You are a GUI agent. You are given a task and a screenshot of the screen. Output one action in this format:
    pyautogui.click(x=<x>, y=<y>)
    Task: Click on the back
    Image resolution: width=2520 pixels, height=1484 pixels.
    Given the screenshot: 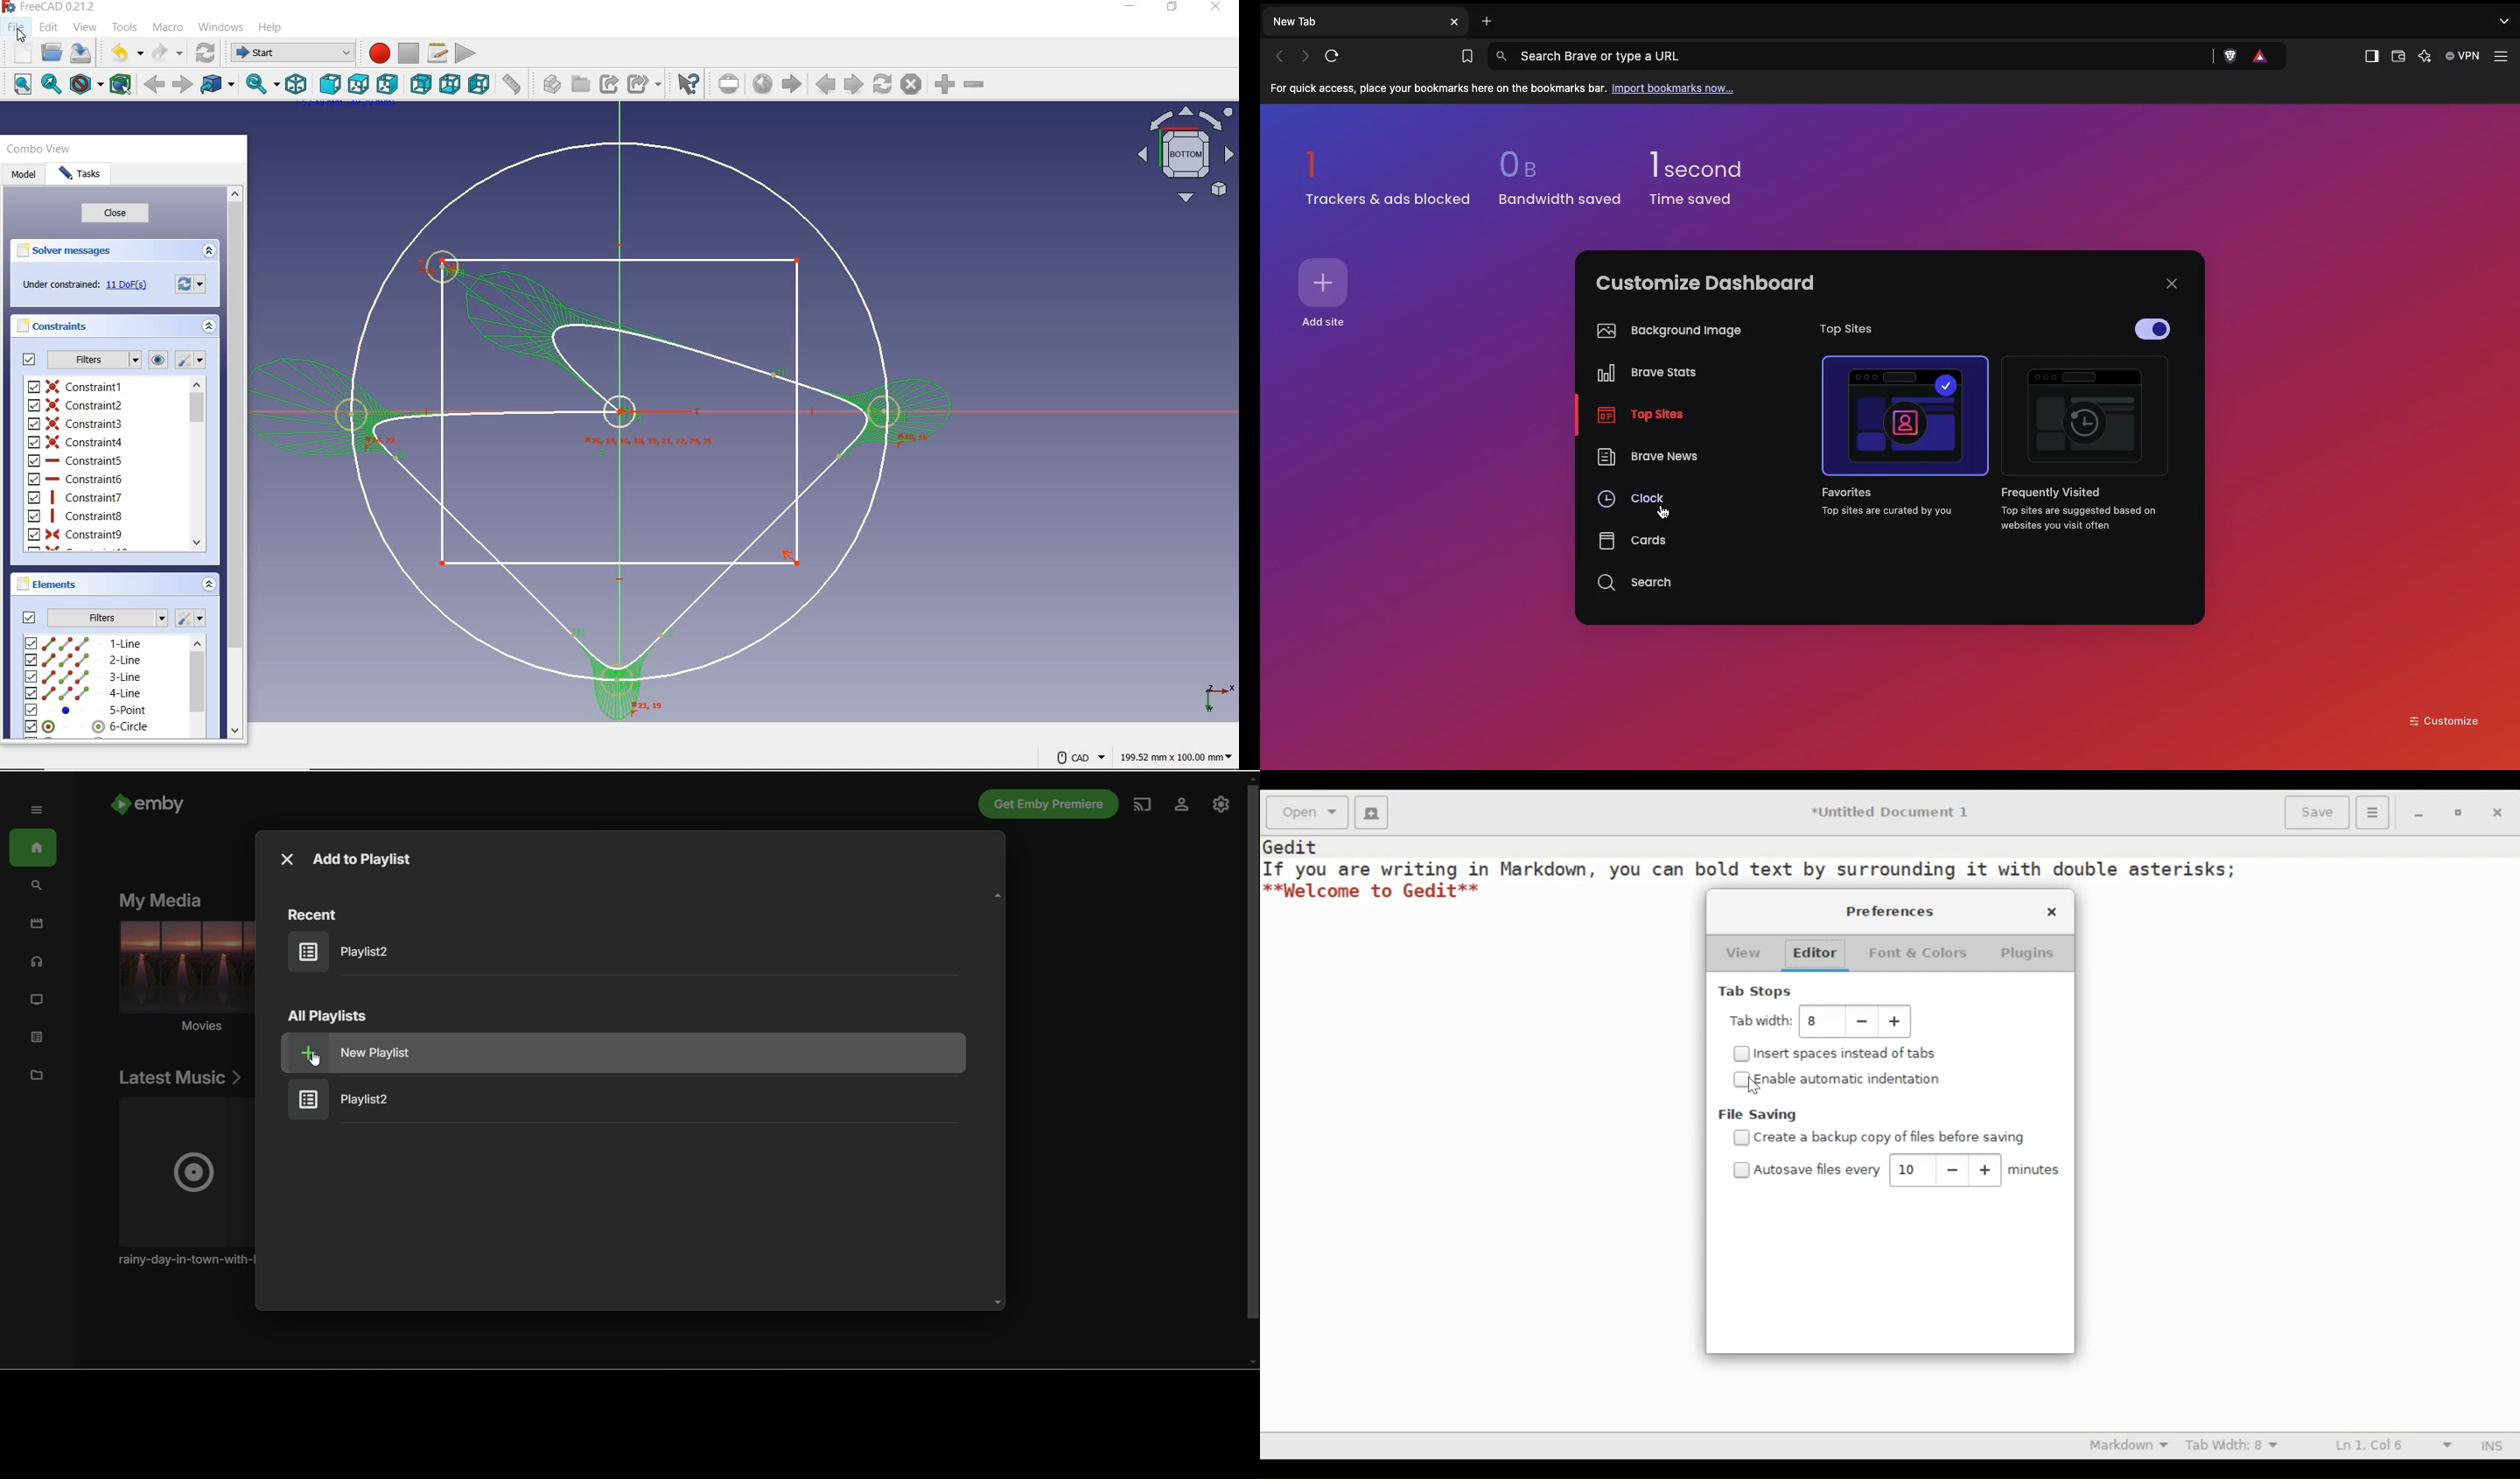 What is the action you would take?
    pyautogui.click(x=152, y=86)
    